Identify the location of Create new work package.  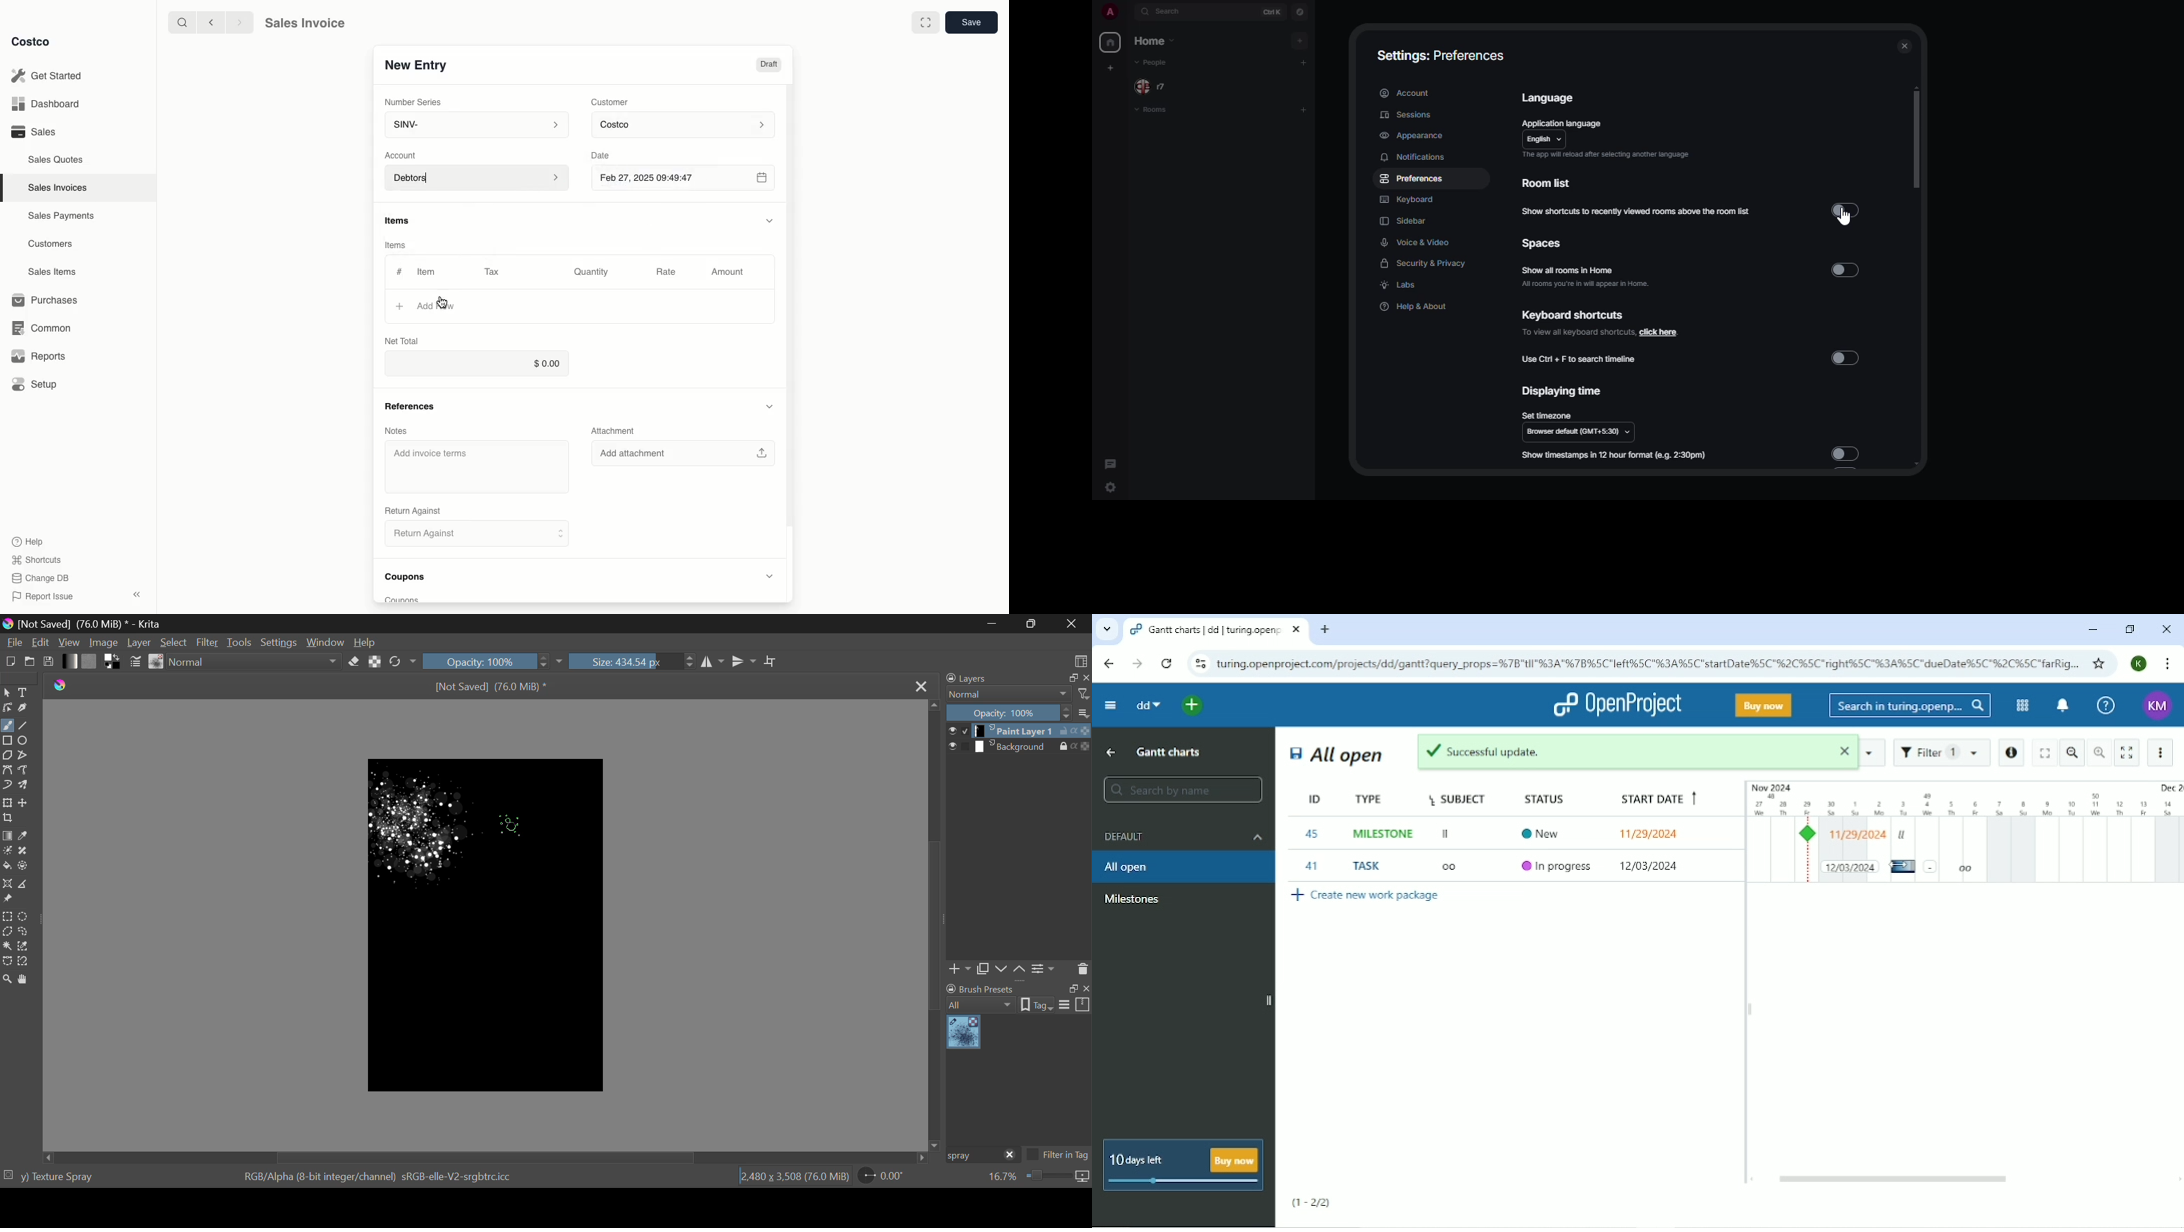
(1366, 898).